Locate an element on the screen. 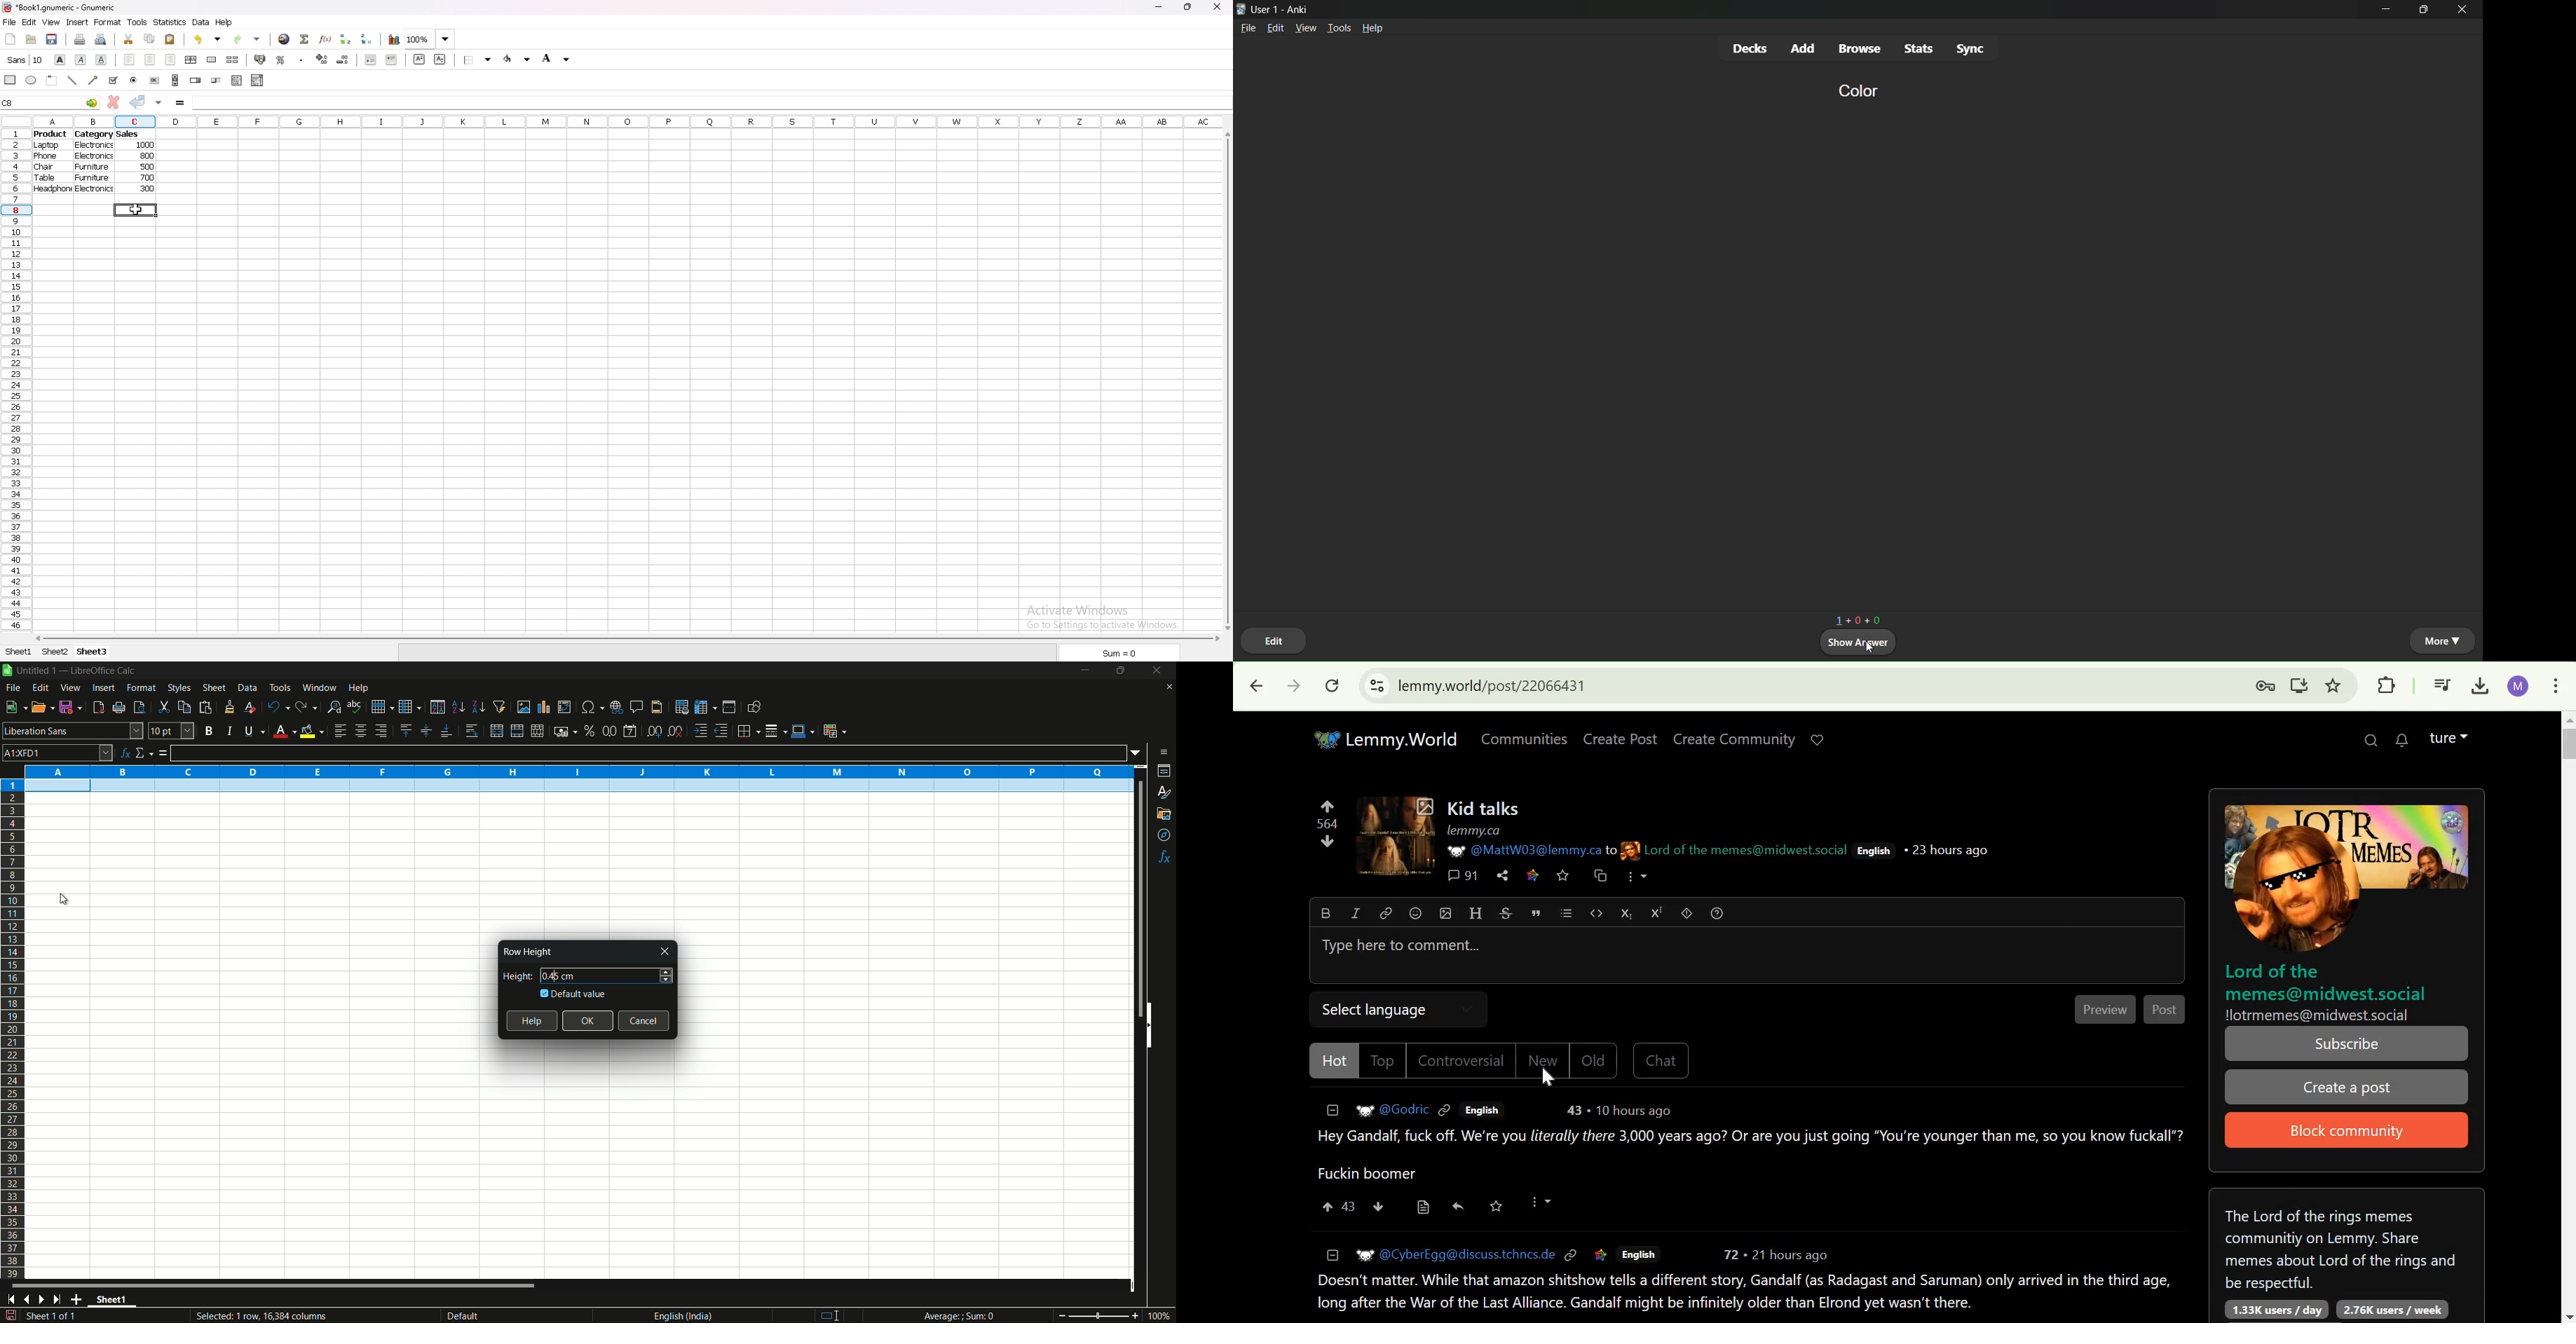 This screenshot has height=1344, width=2576. Bold is located at coordinates (1327, 912).